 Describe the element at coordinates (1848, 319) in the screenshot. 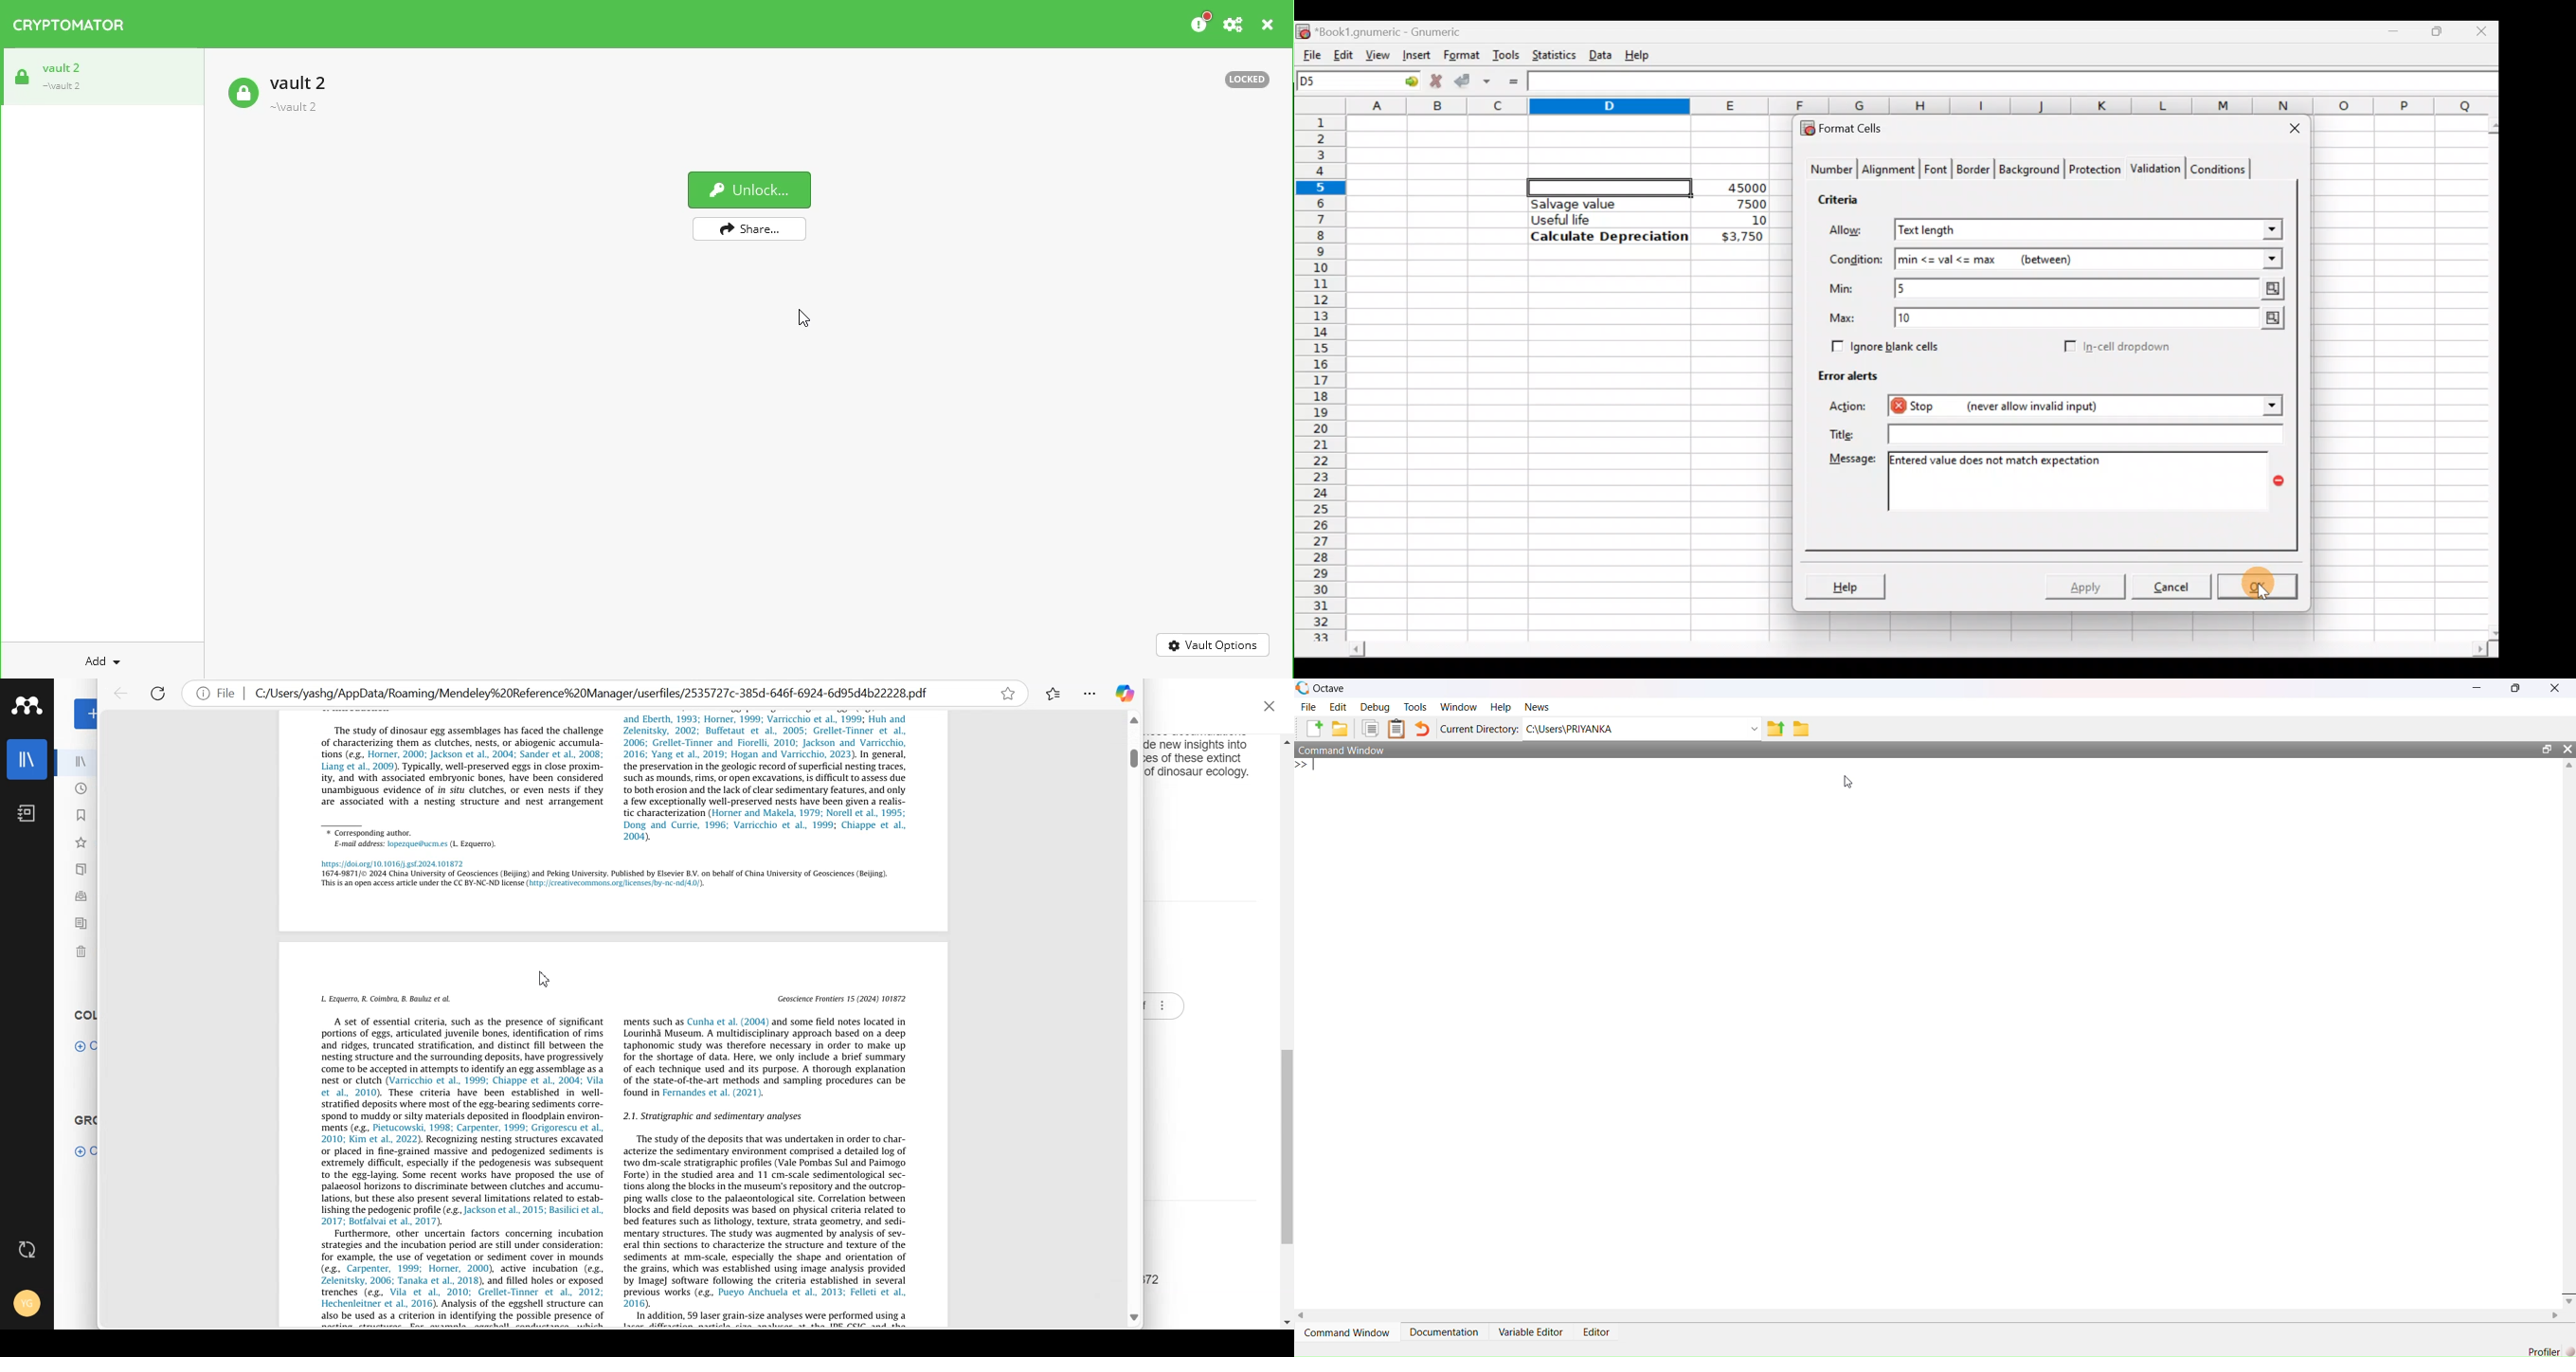

I see `Max` at that location.